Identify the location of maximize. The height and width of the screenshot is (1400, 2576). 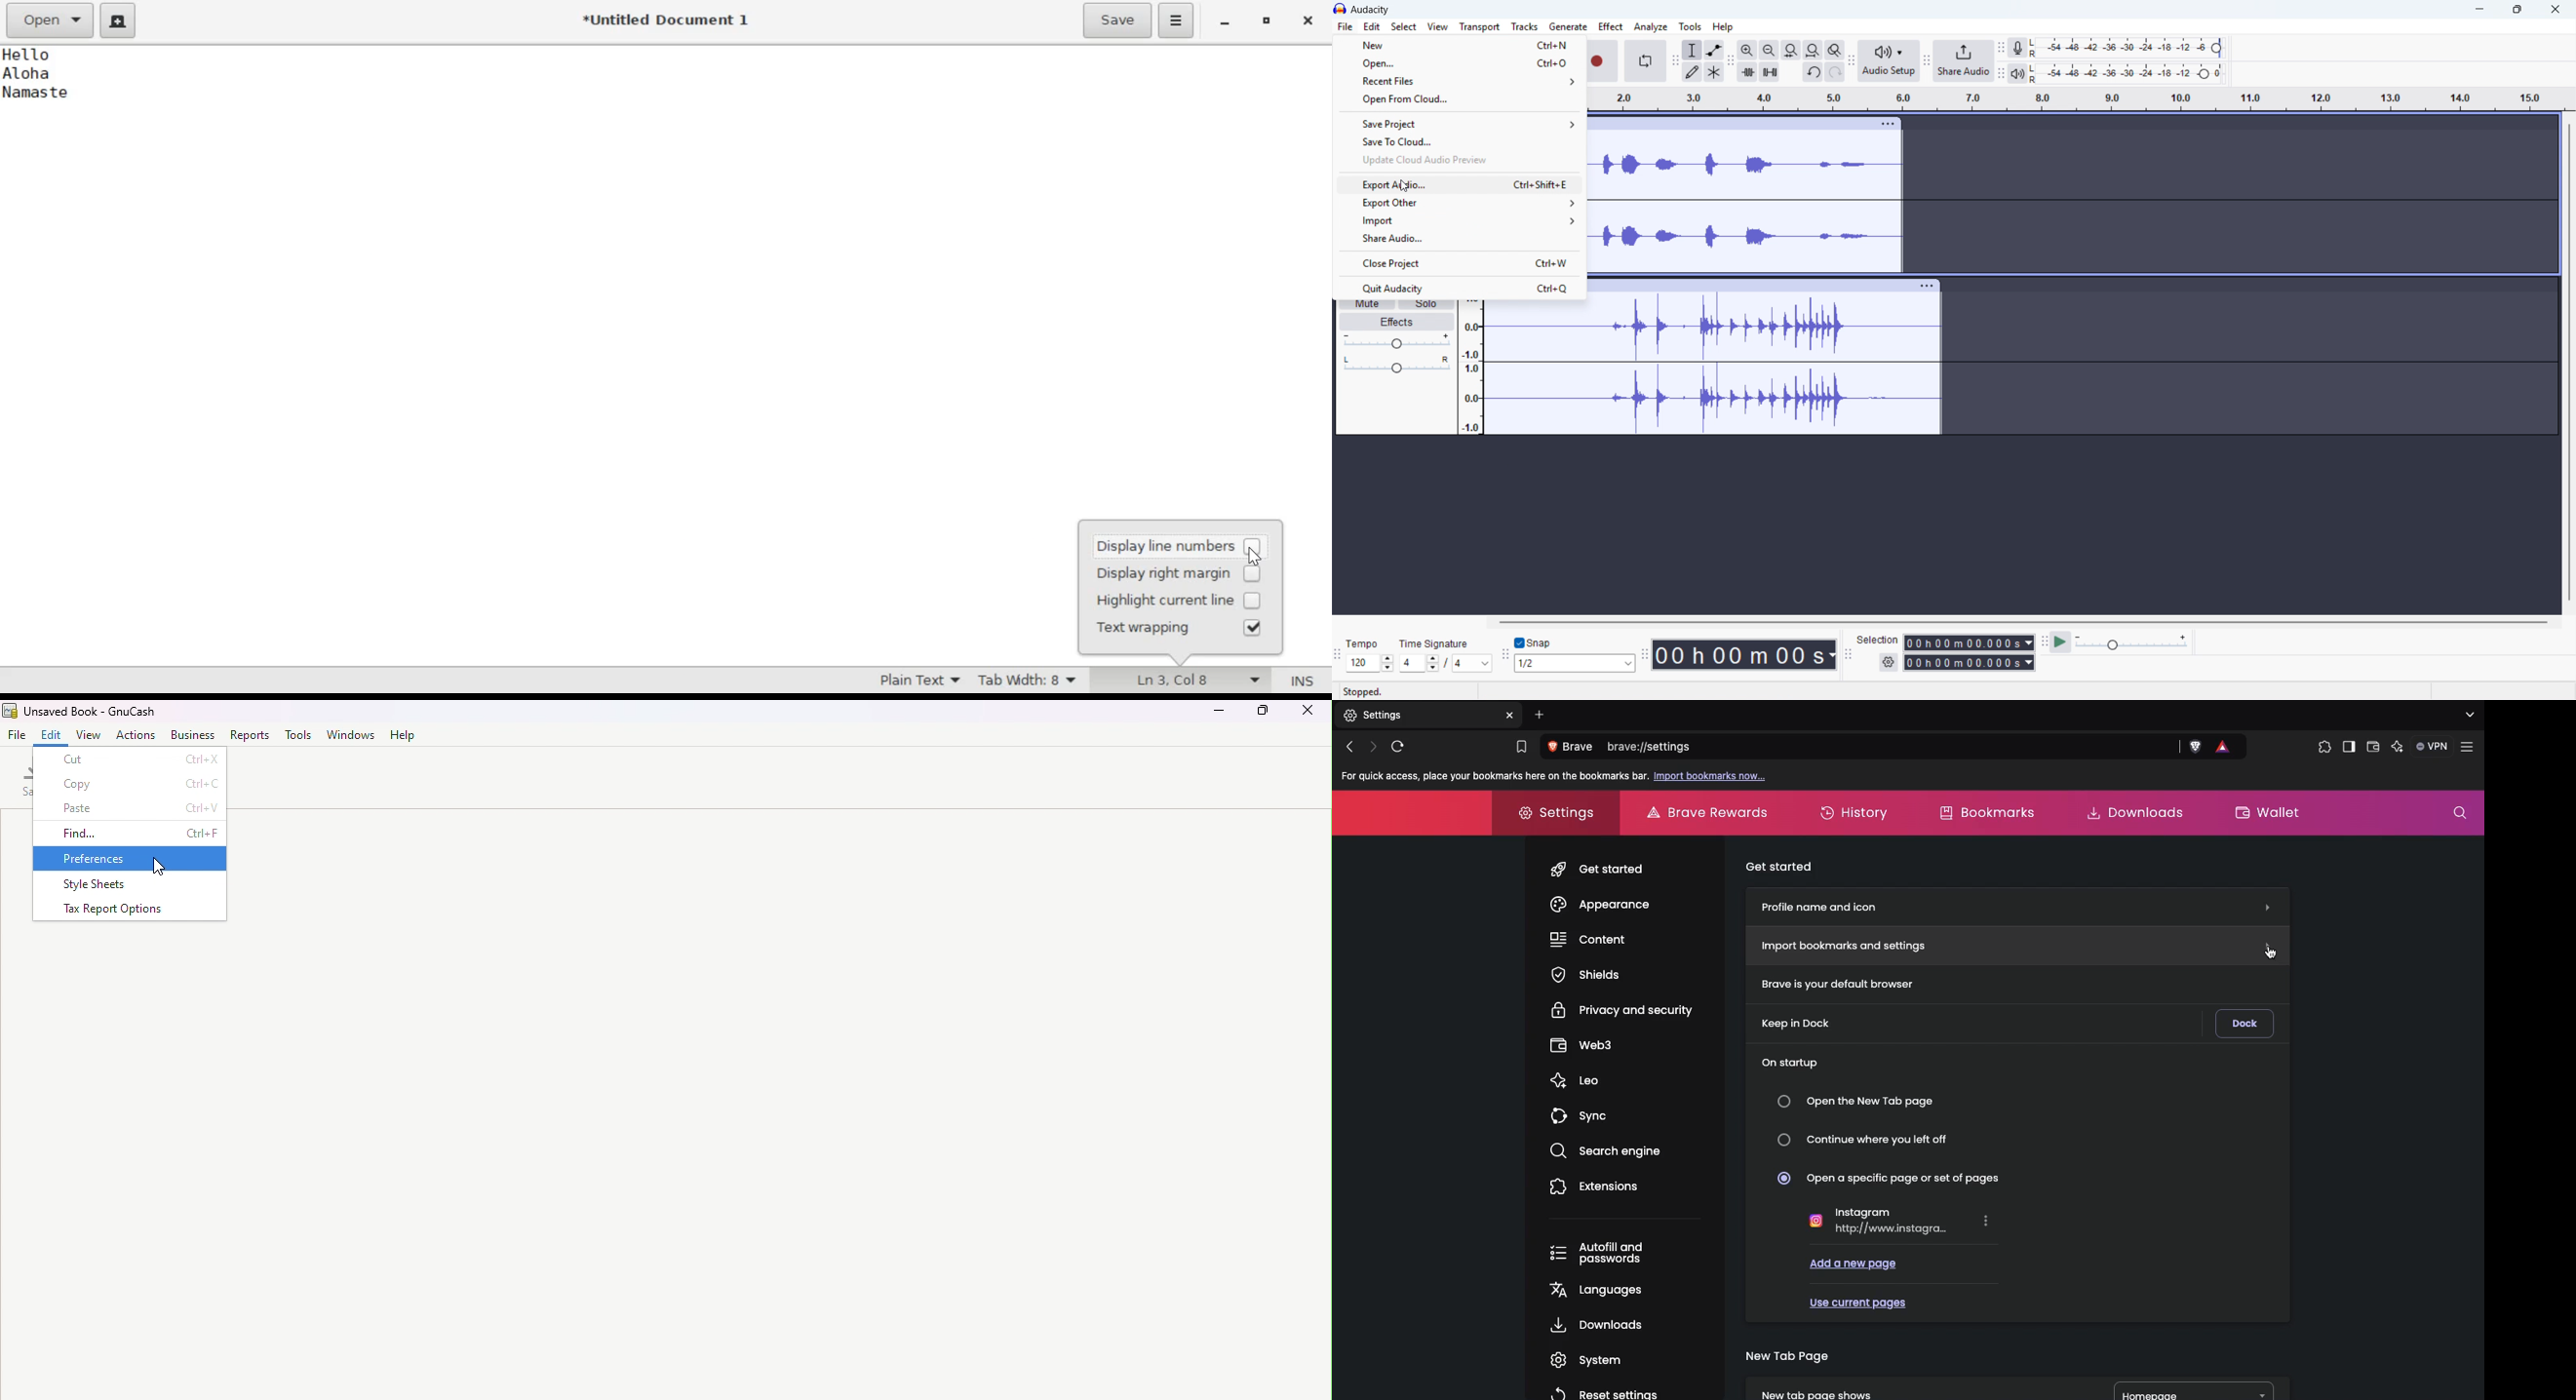
(1266, 22).